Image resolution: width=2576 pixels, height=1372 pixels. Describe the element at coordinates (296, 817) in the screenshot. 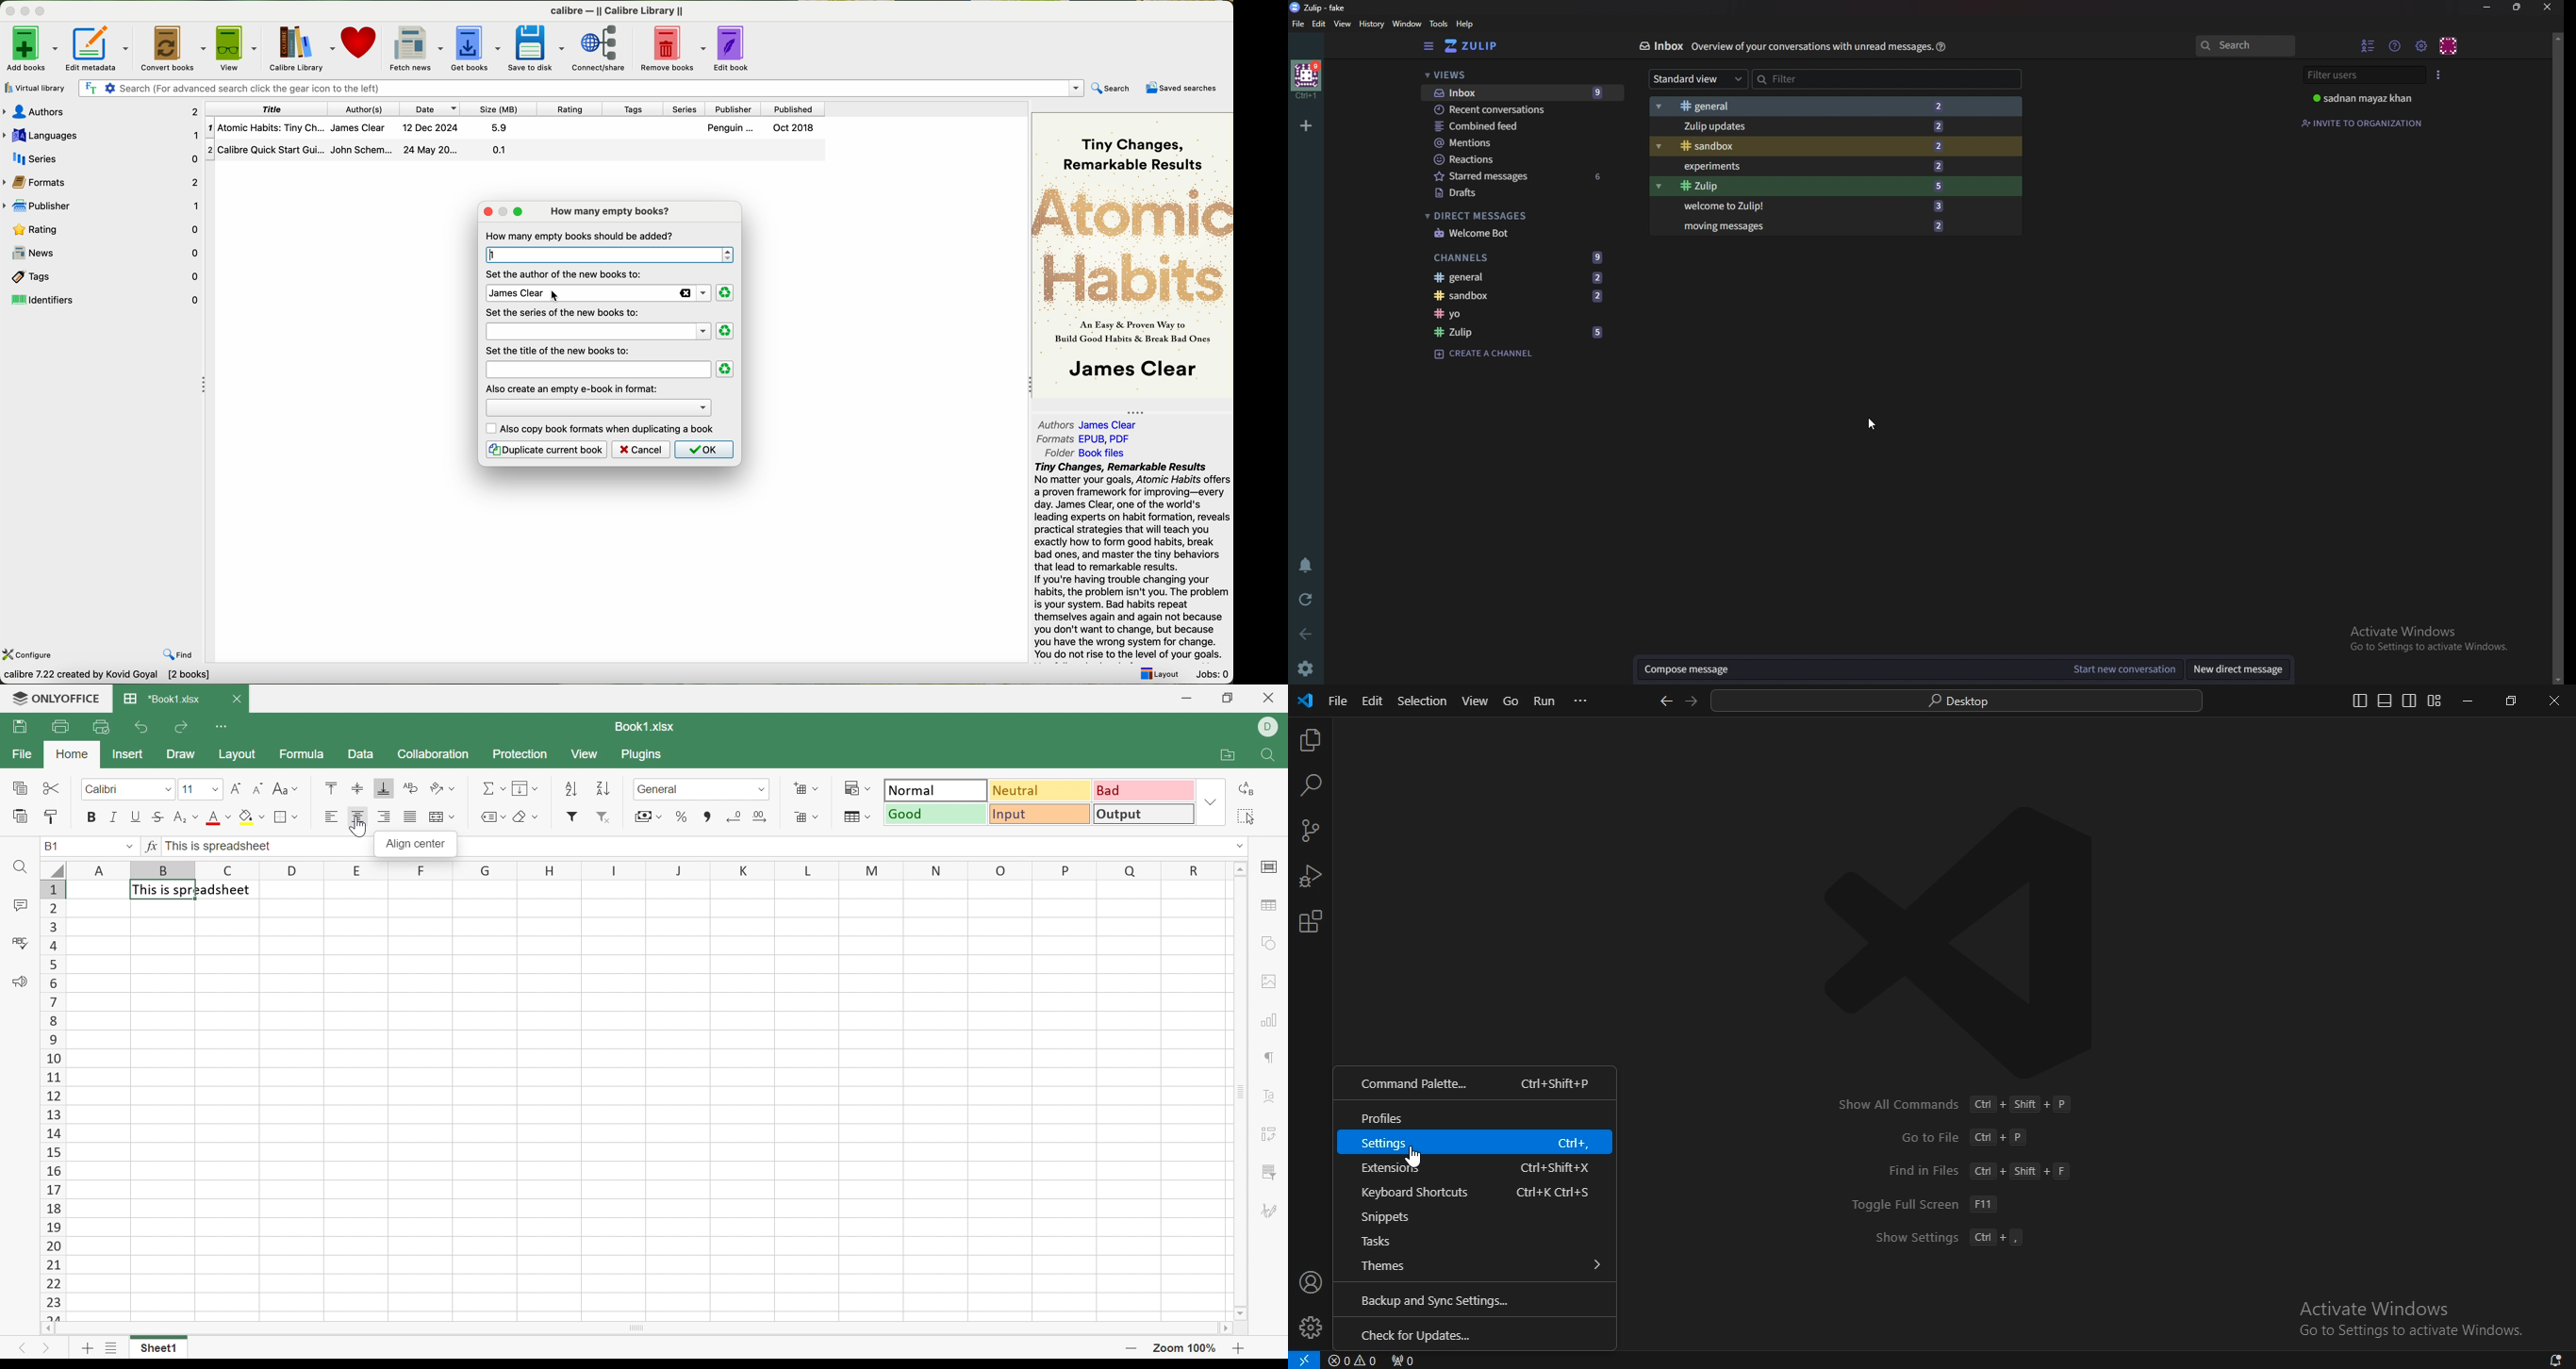

I see `Drop Down` at that location.